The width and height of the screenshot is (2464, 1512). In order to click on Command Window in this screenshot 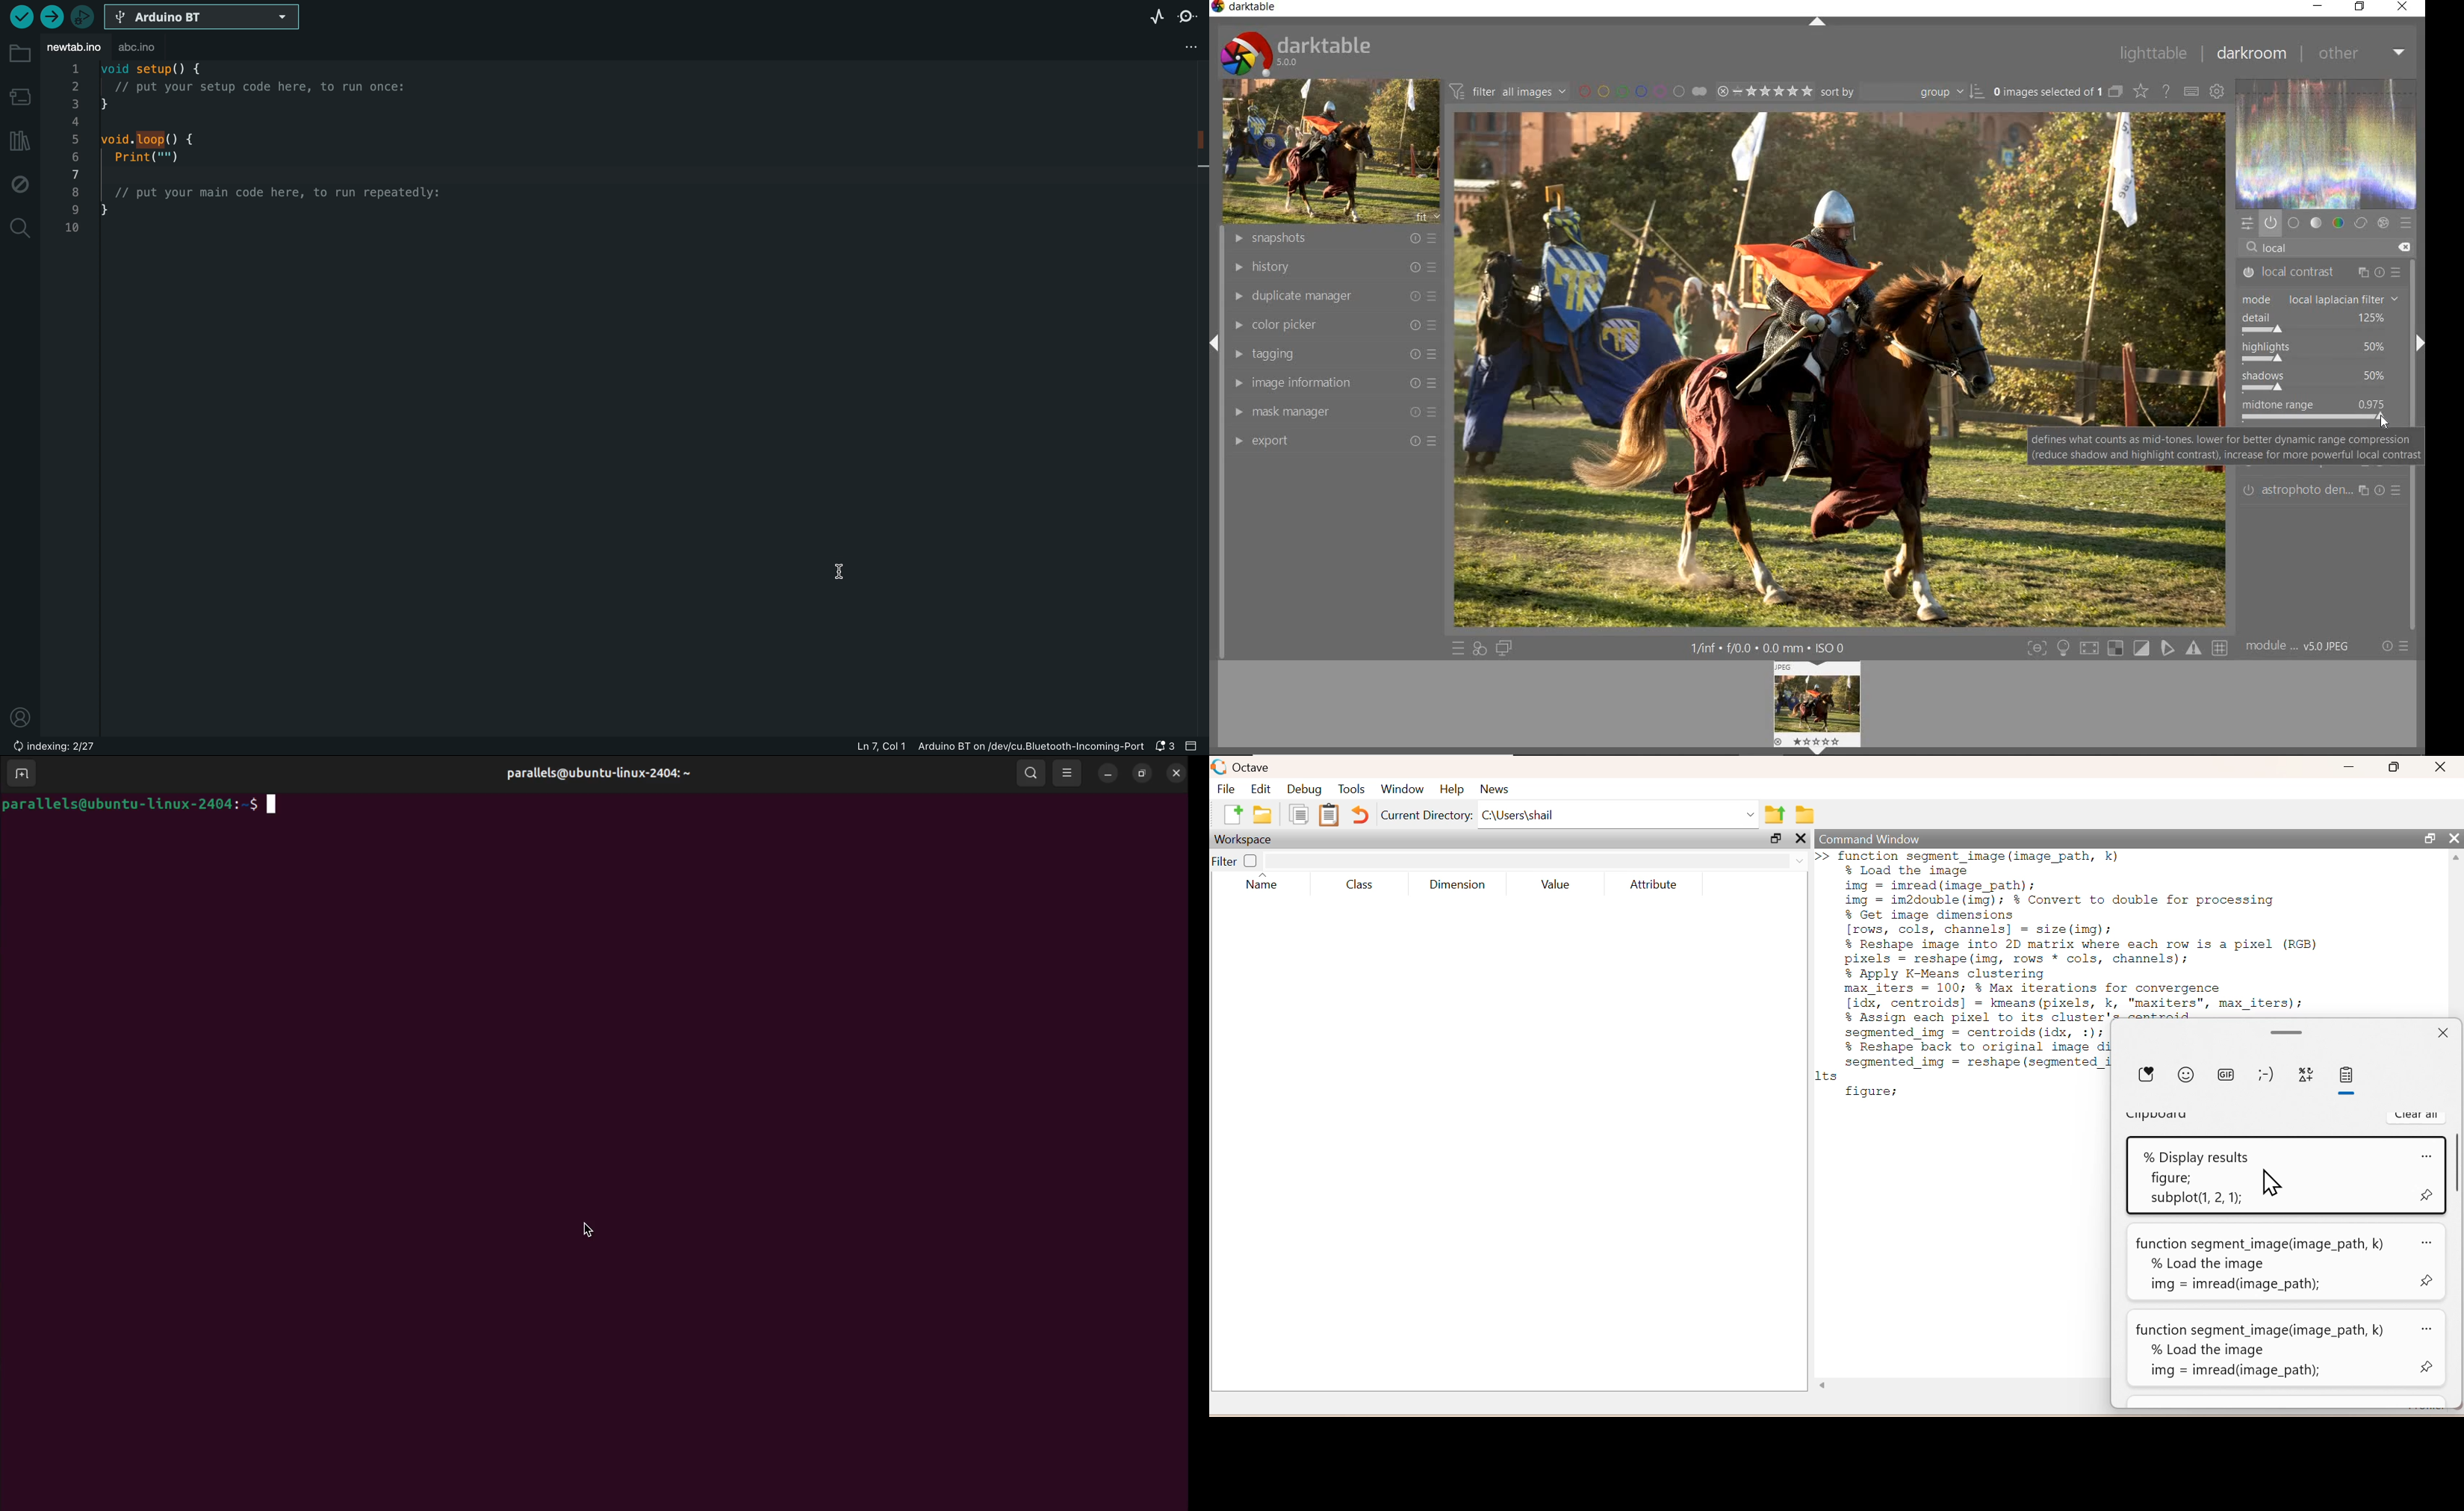, I will do `click(1874, 839)`.